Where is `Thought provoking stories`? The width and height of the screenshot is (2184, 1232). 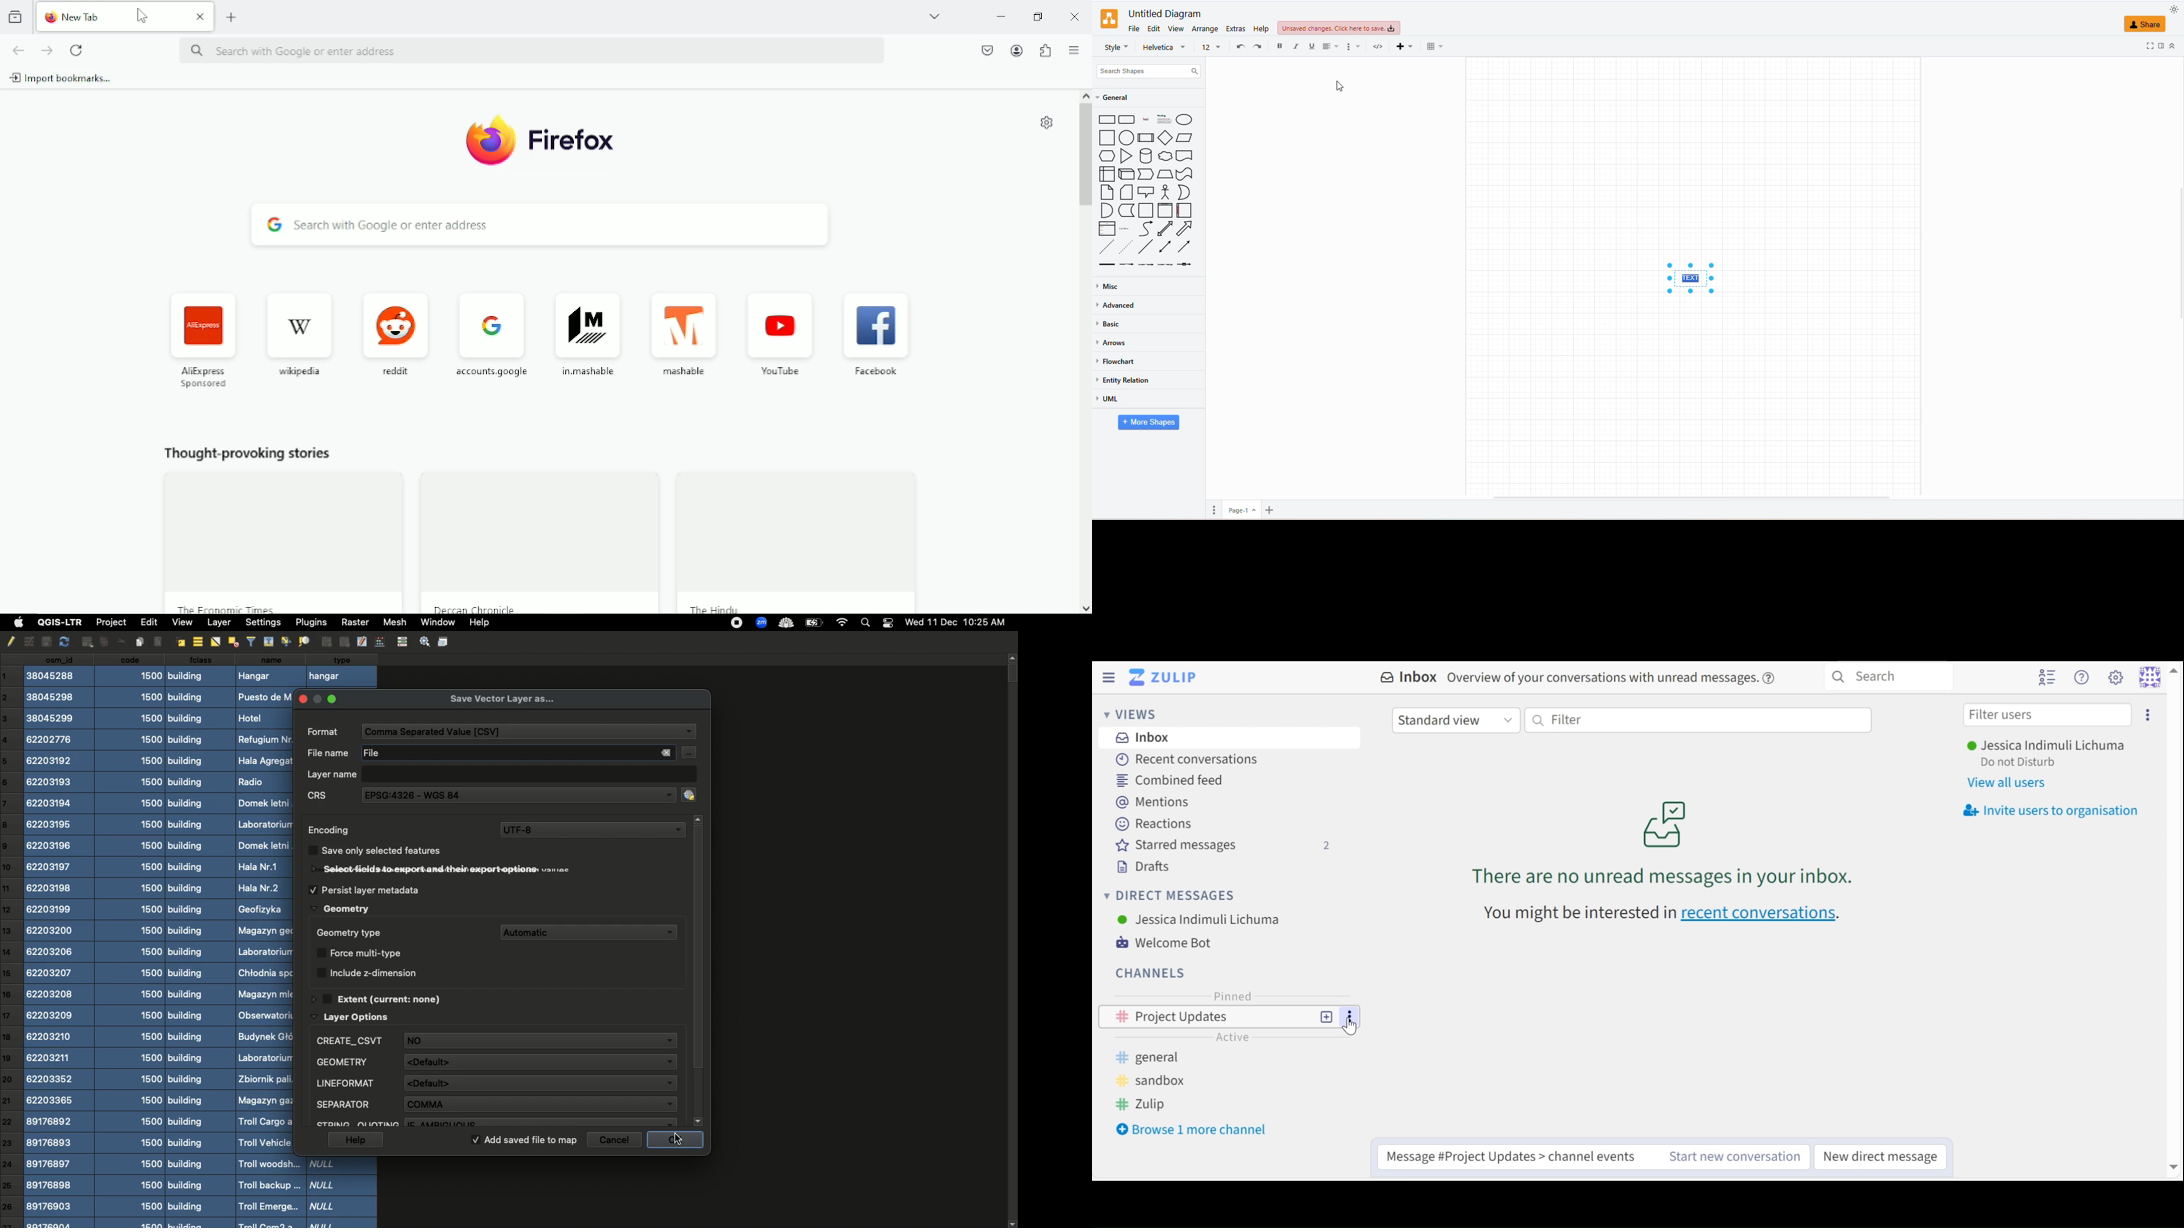 Thought provoking stories is located at coordinates (247, 456).